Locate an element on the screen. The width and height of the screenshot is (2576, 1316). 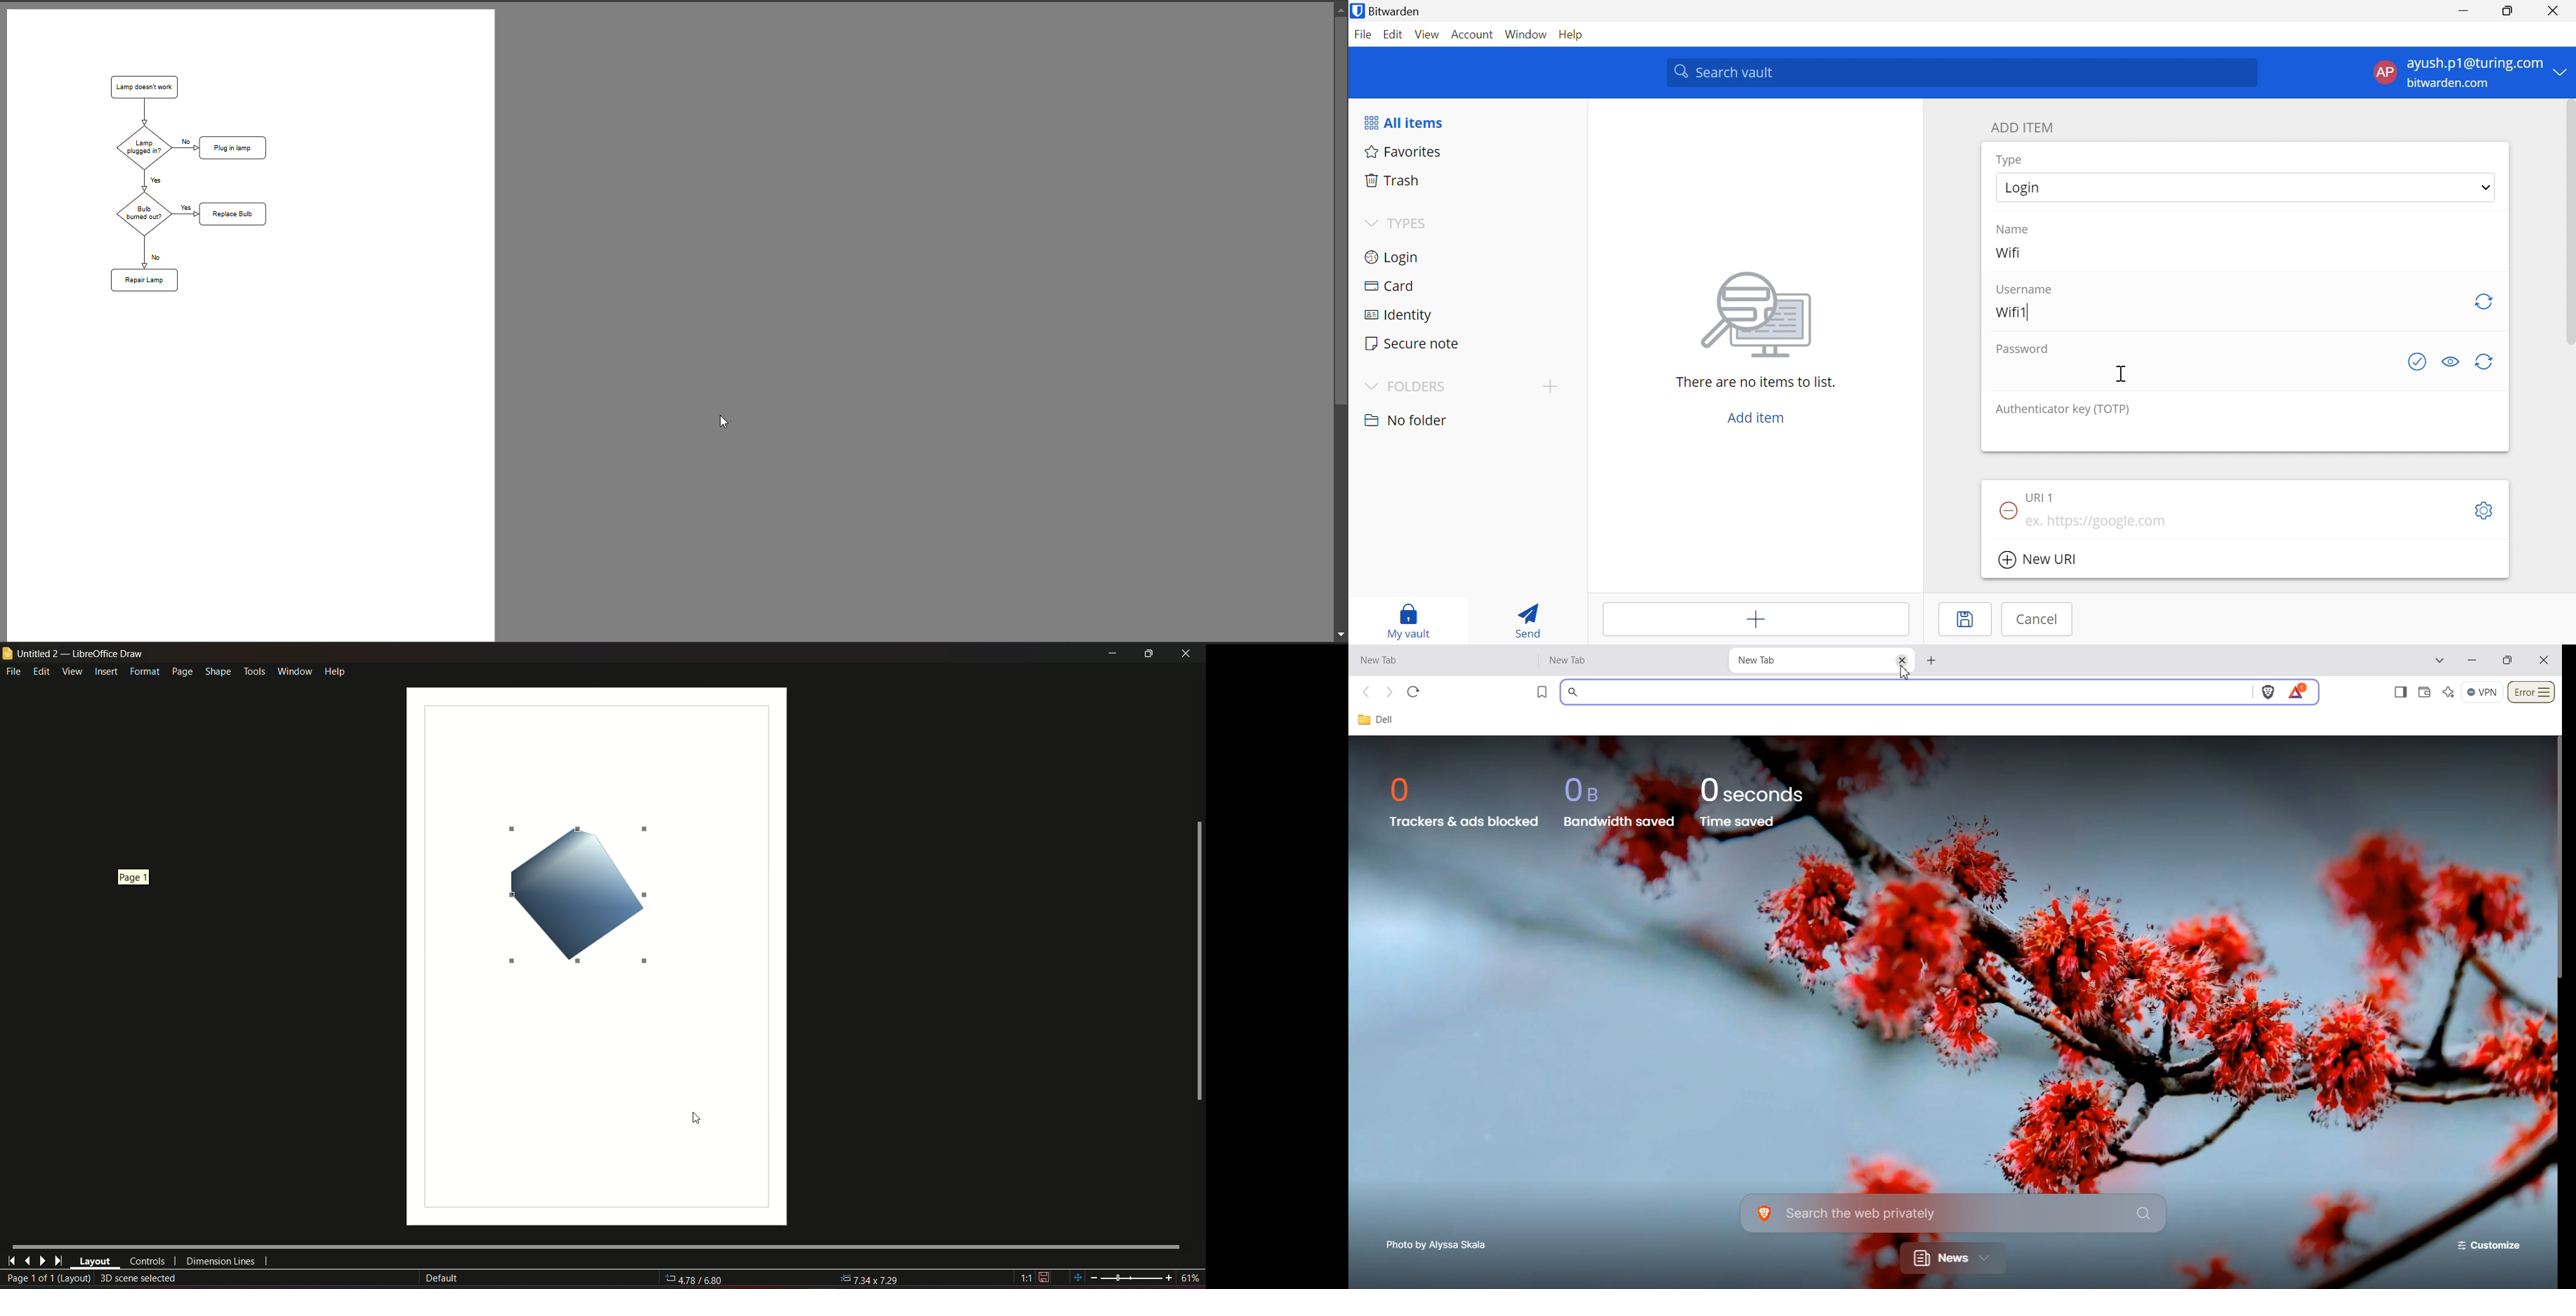
Show sidebar is located at coordinates (2400, 692).